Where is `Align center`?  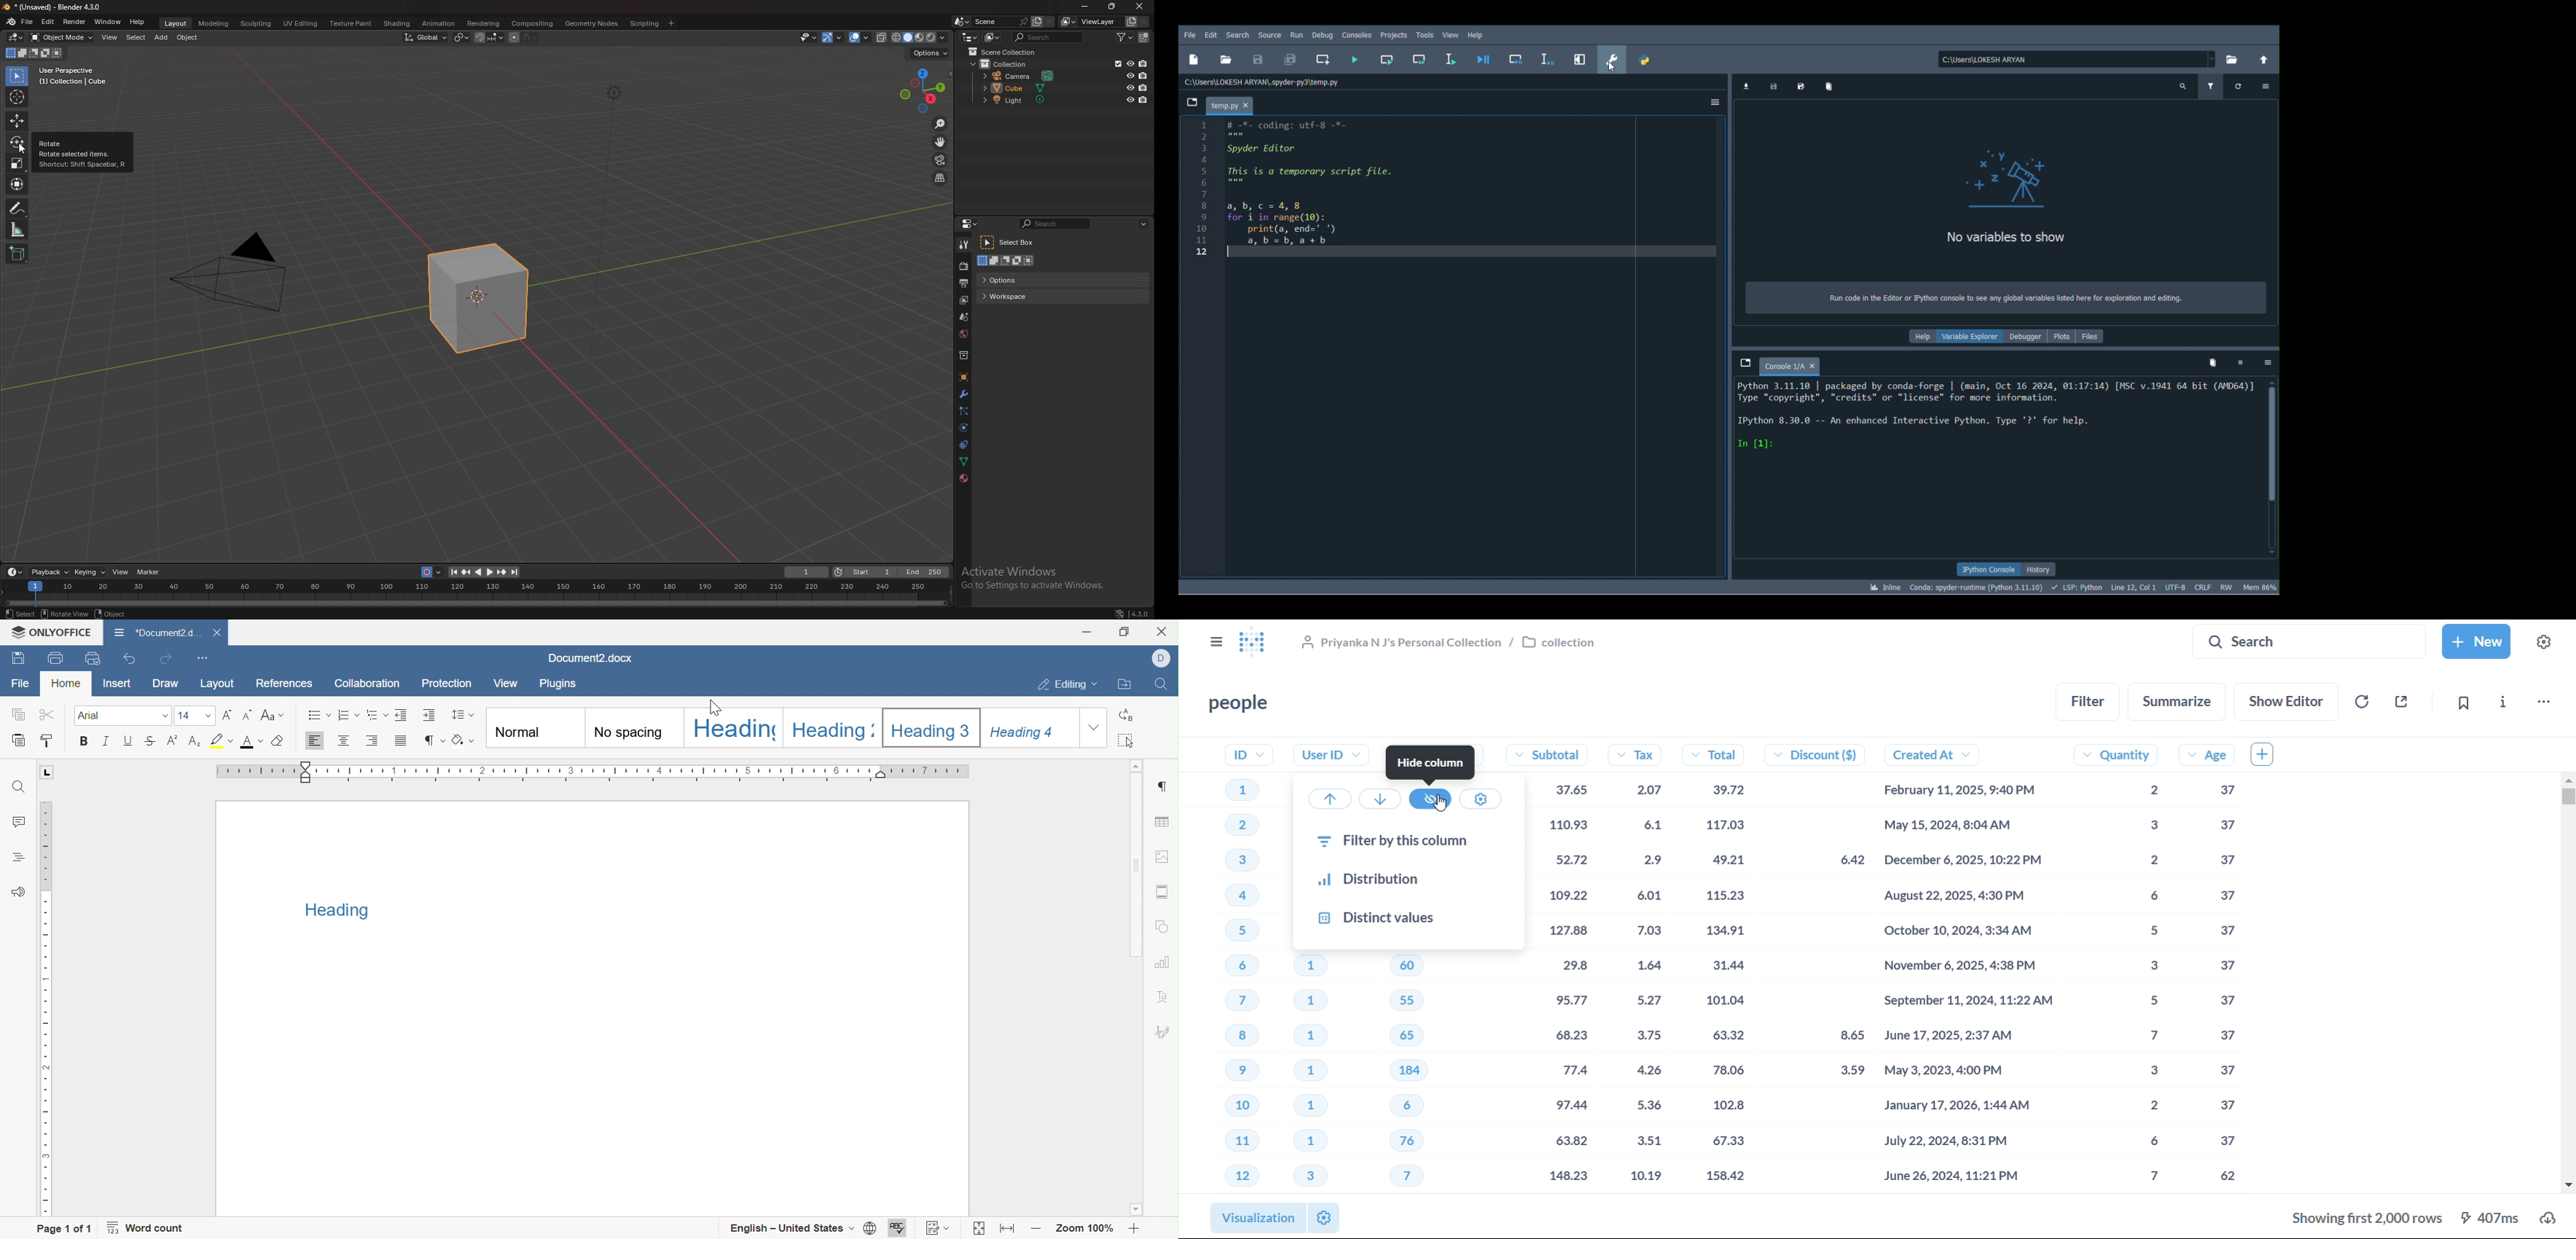
Align center is located at coordinates (343, 742).